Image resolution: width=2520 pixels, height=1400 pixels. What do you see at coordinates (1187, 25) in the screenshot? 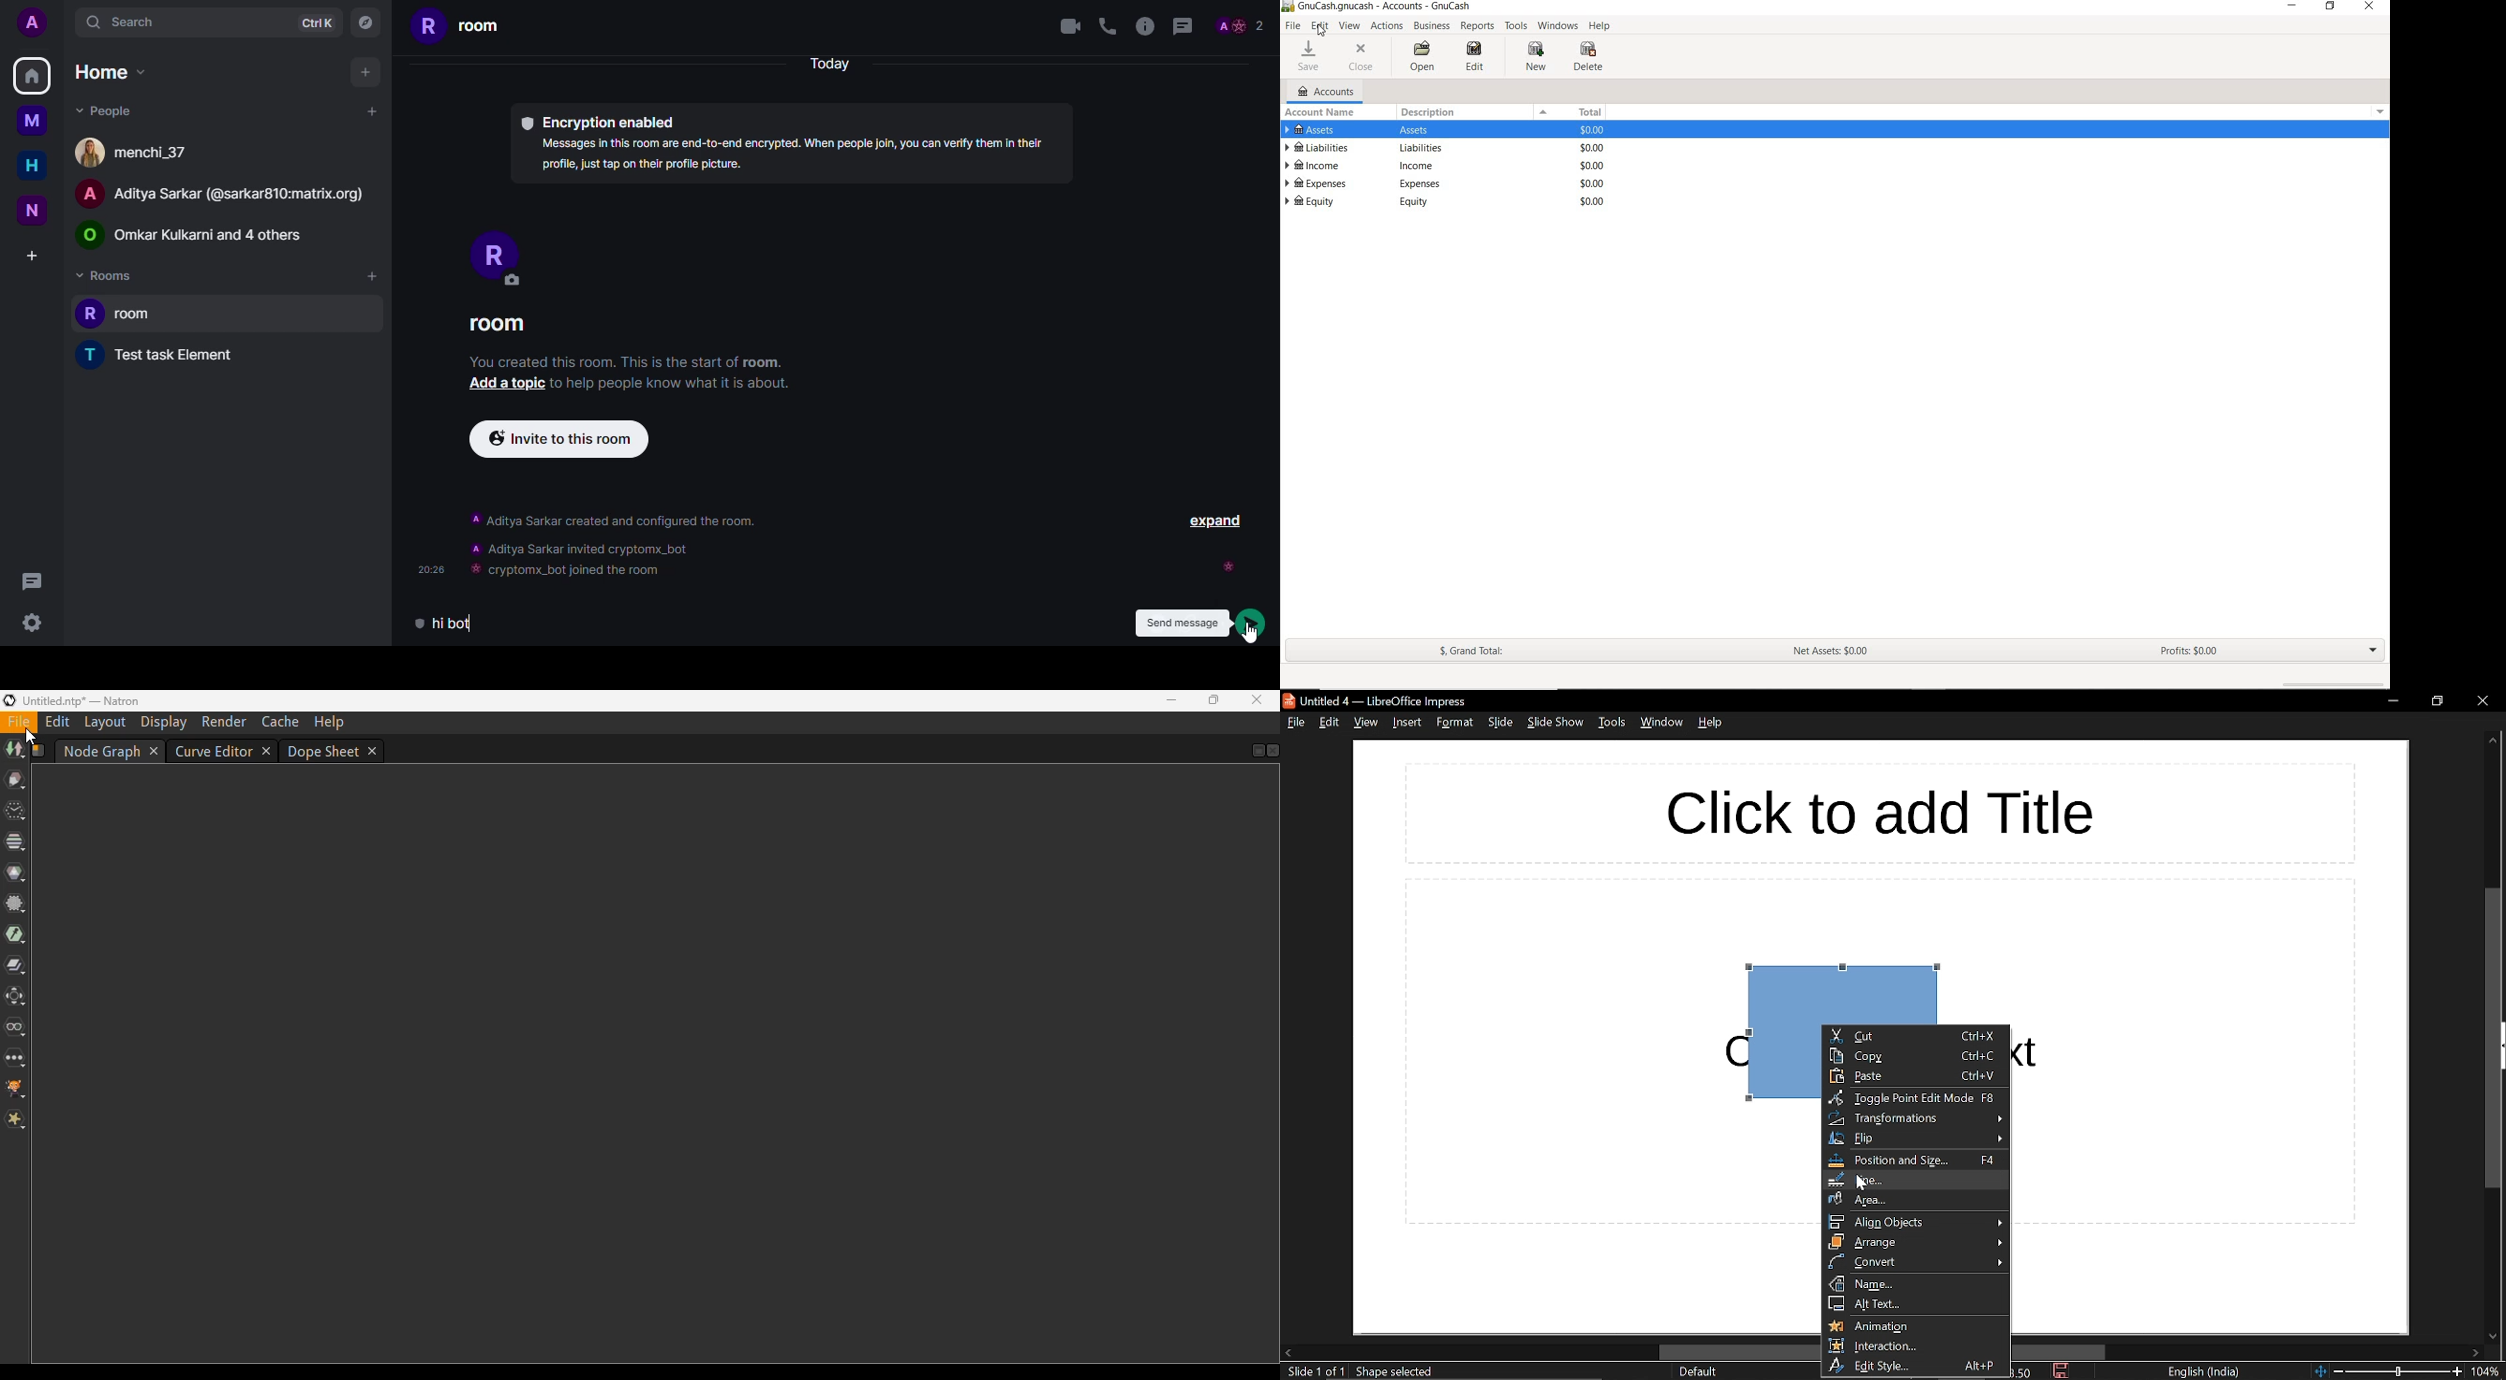
I see `threads` at bounding box center [1187, 25].